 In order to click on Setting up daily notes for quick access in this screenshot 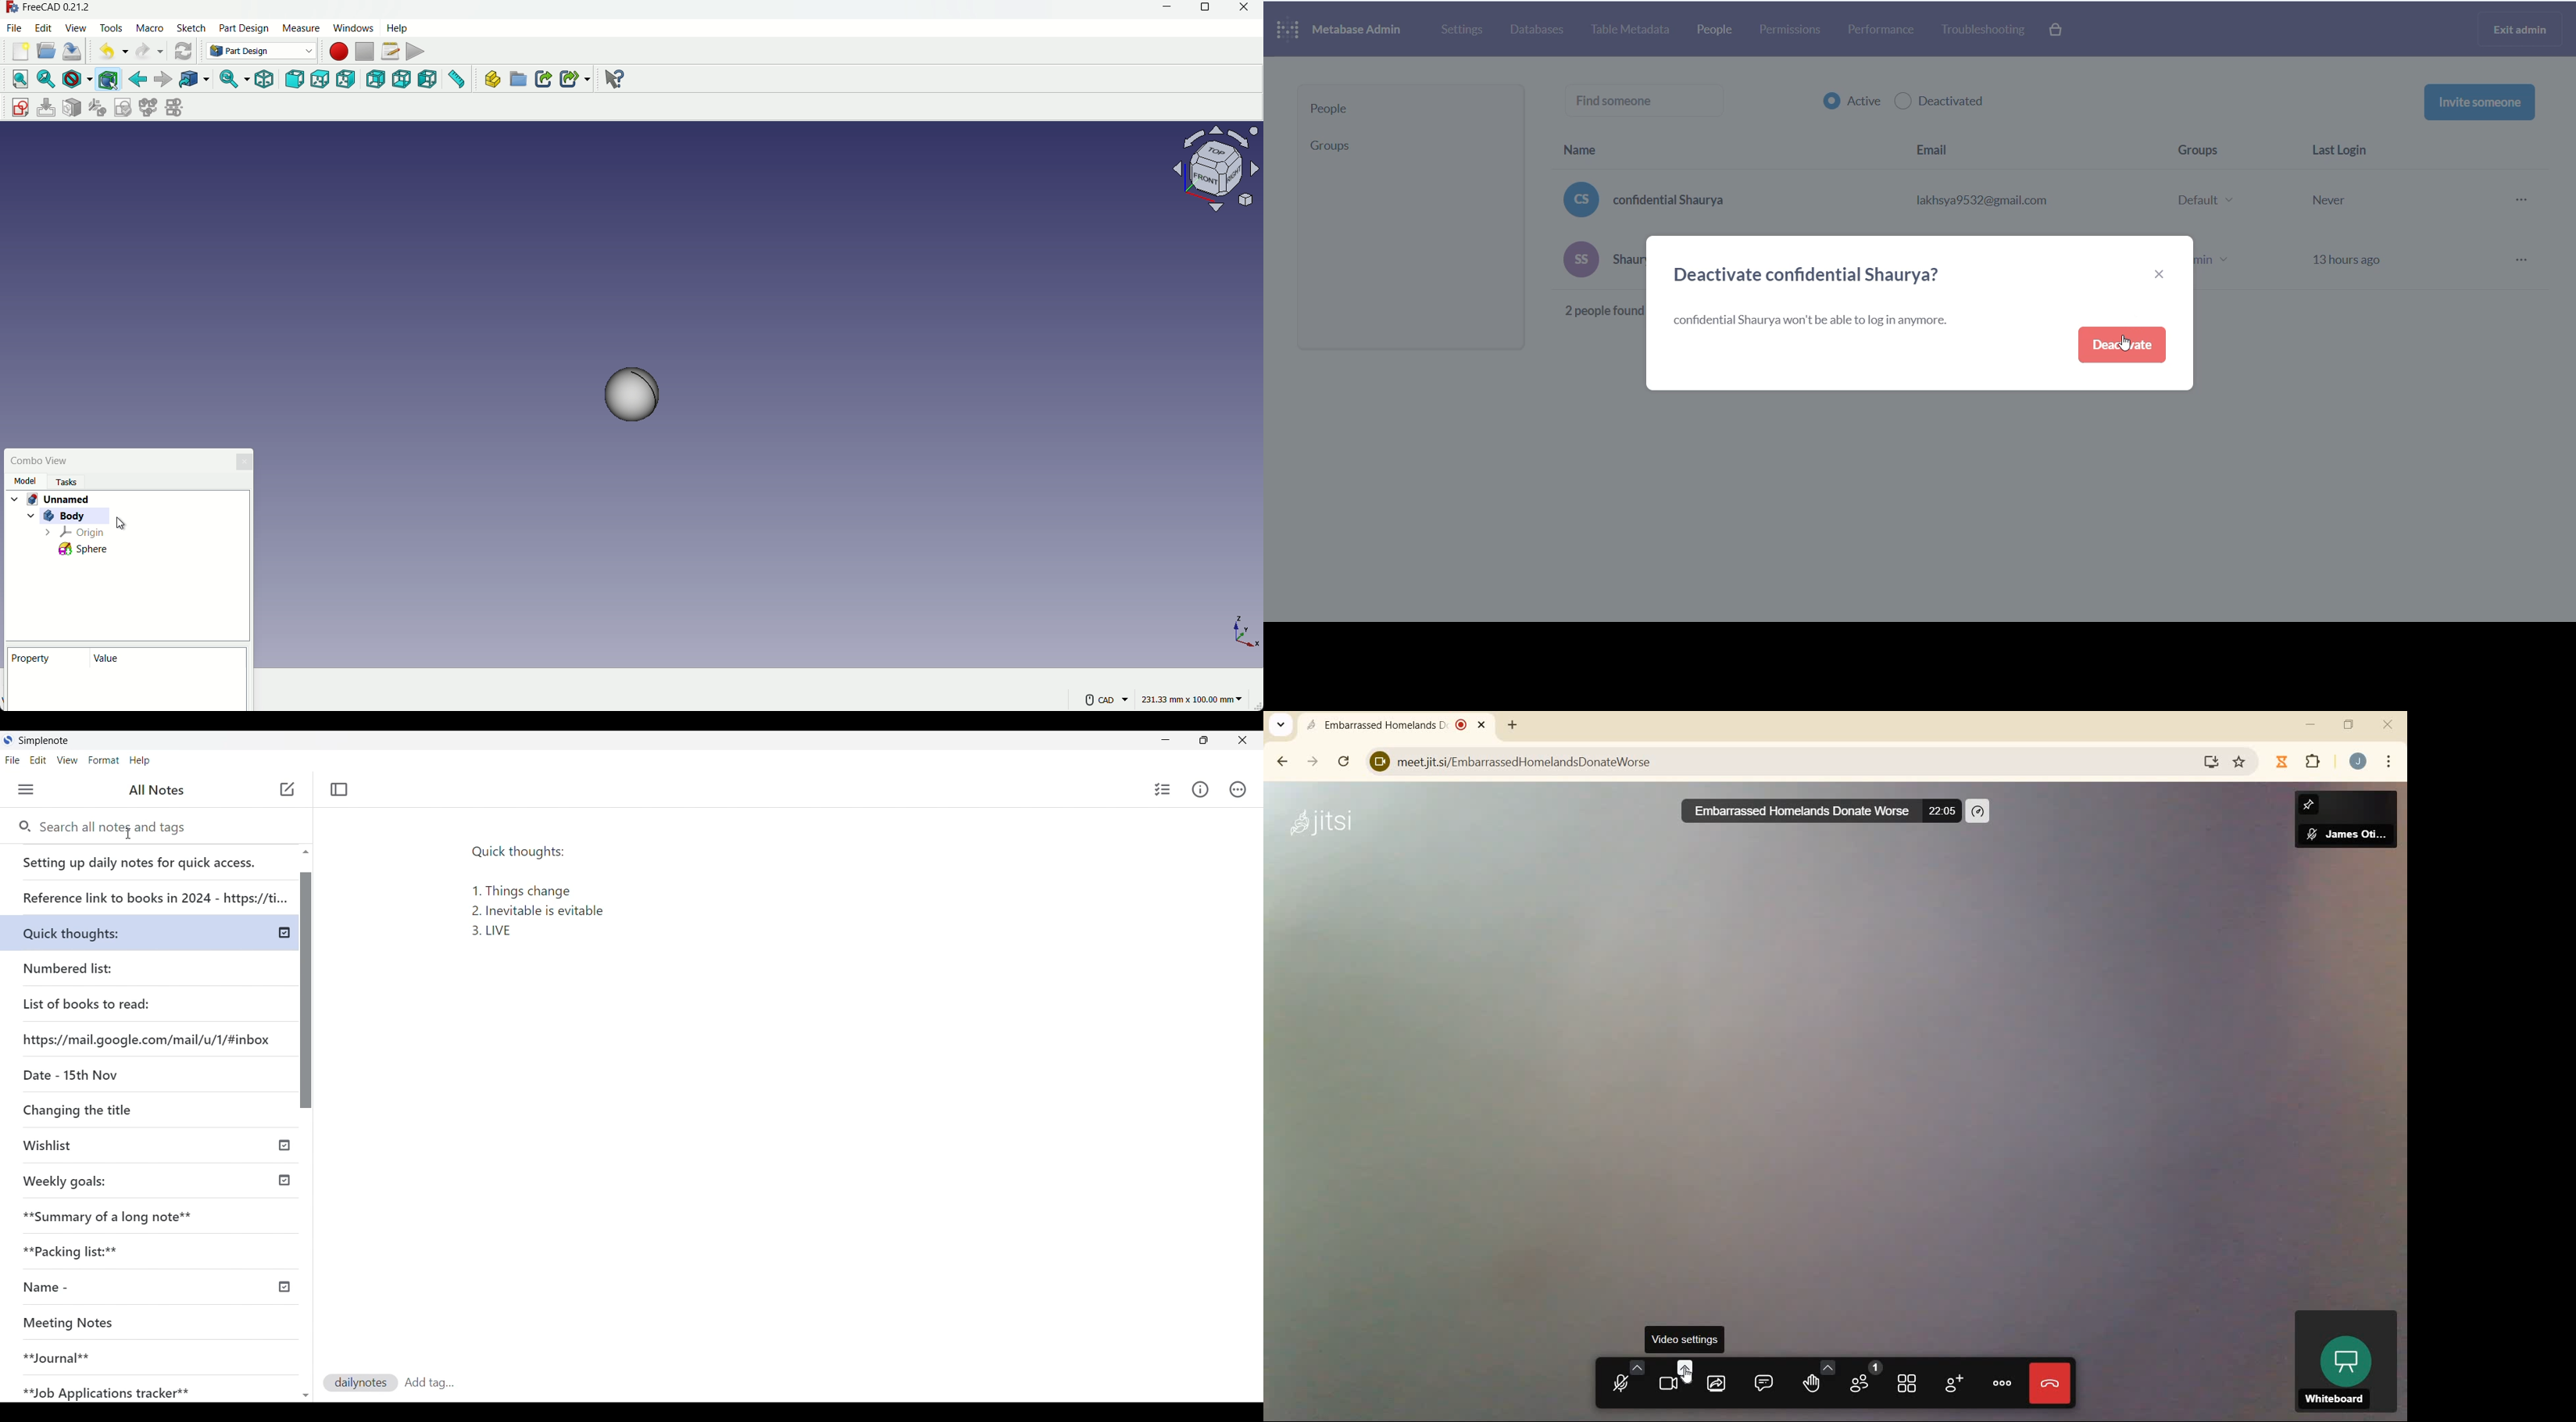, I will do `click(151, 858)`.